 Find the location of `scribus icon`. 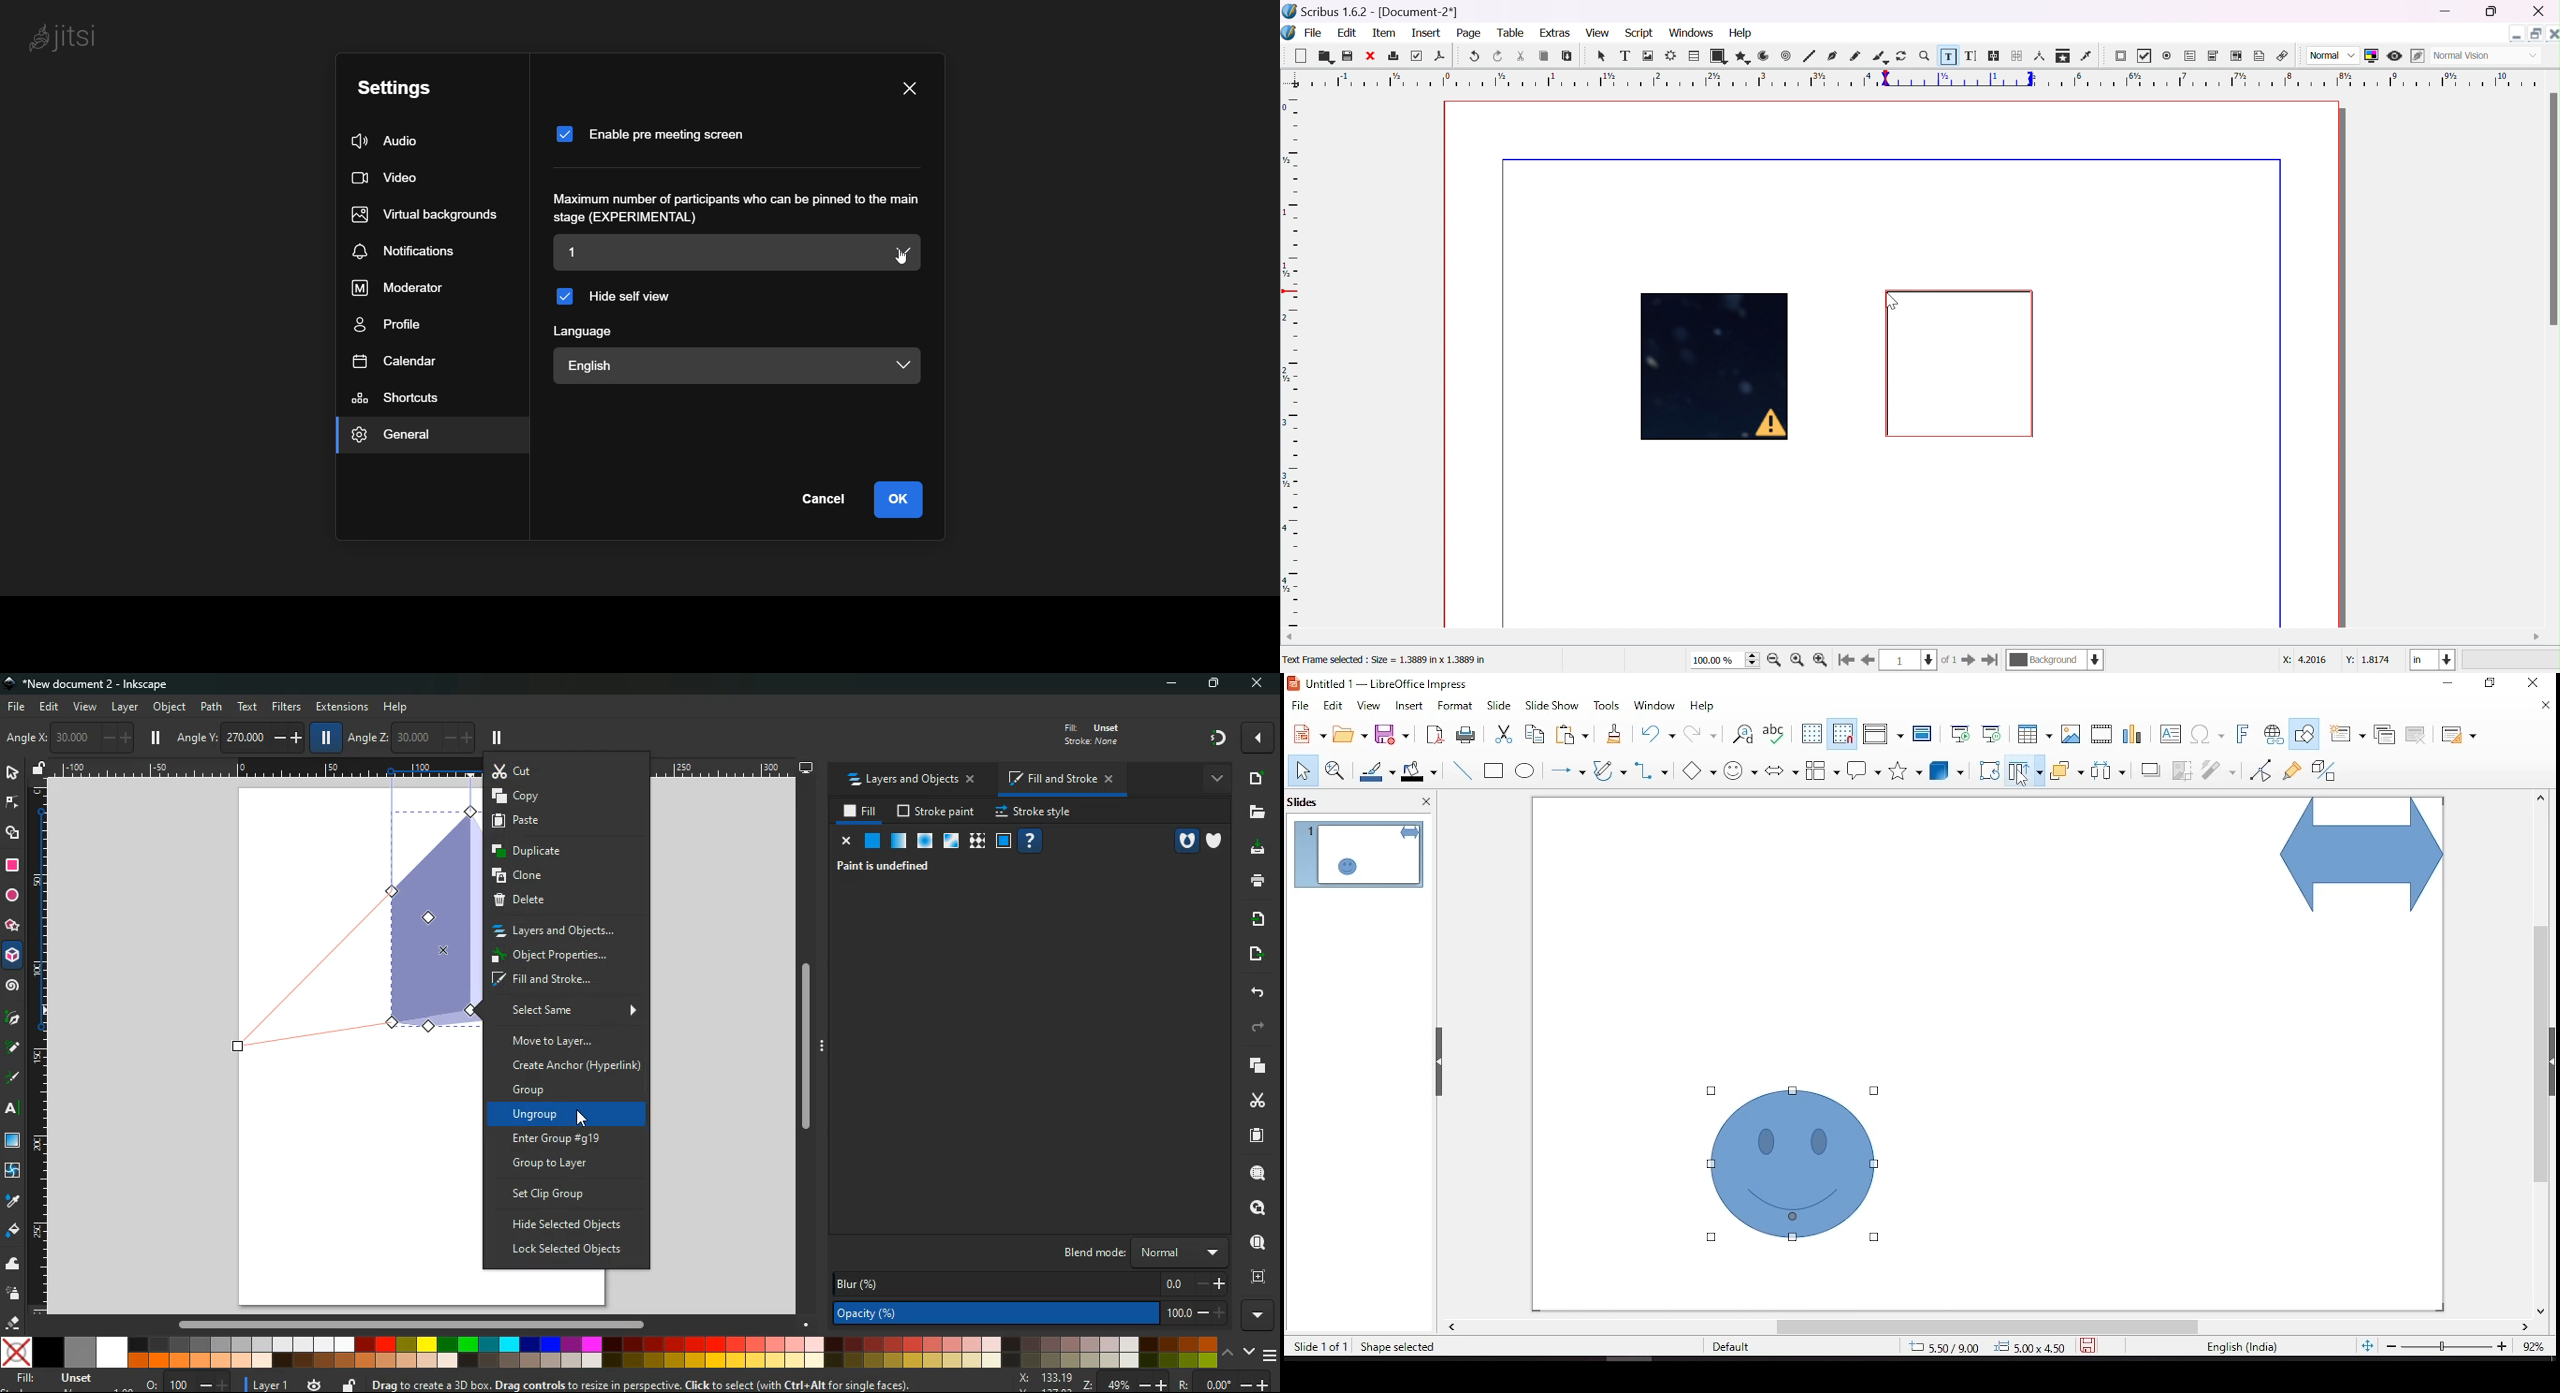

scribus icon is located at coordinates (1289, 32).